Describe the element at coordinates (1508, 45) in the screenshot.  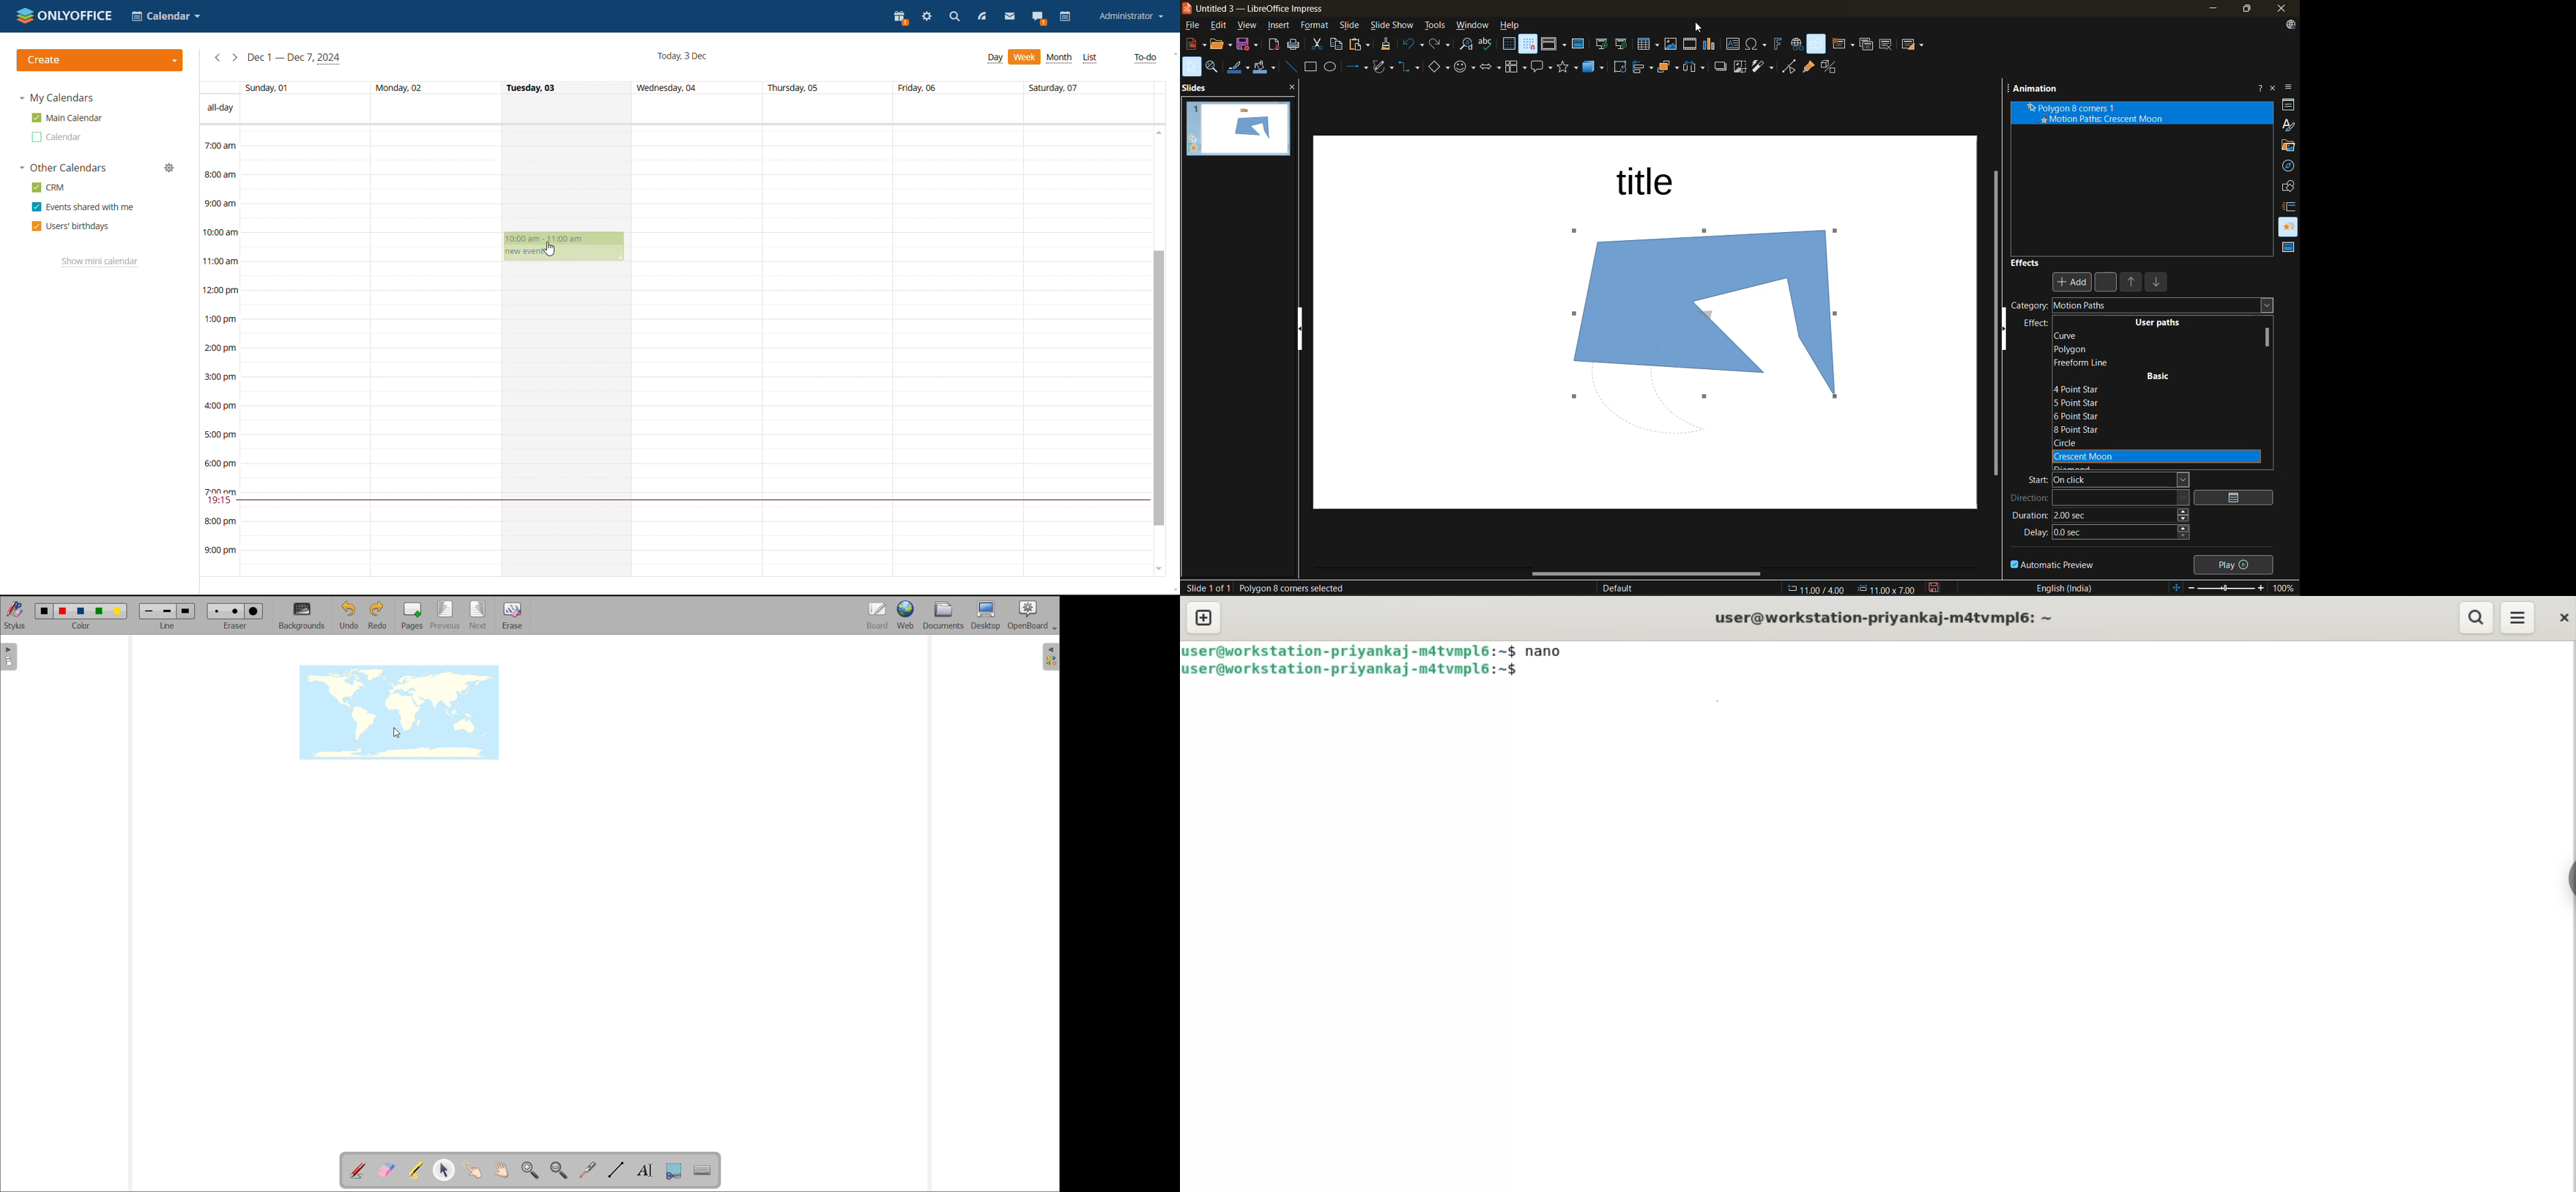
I see `display grid` at that location.